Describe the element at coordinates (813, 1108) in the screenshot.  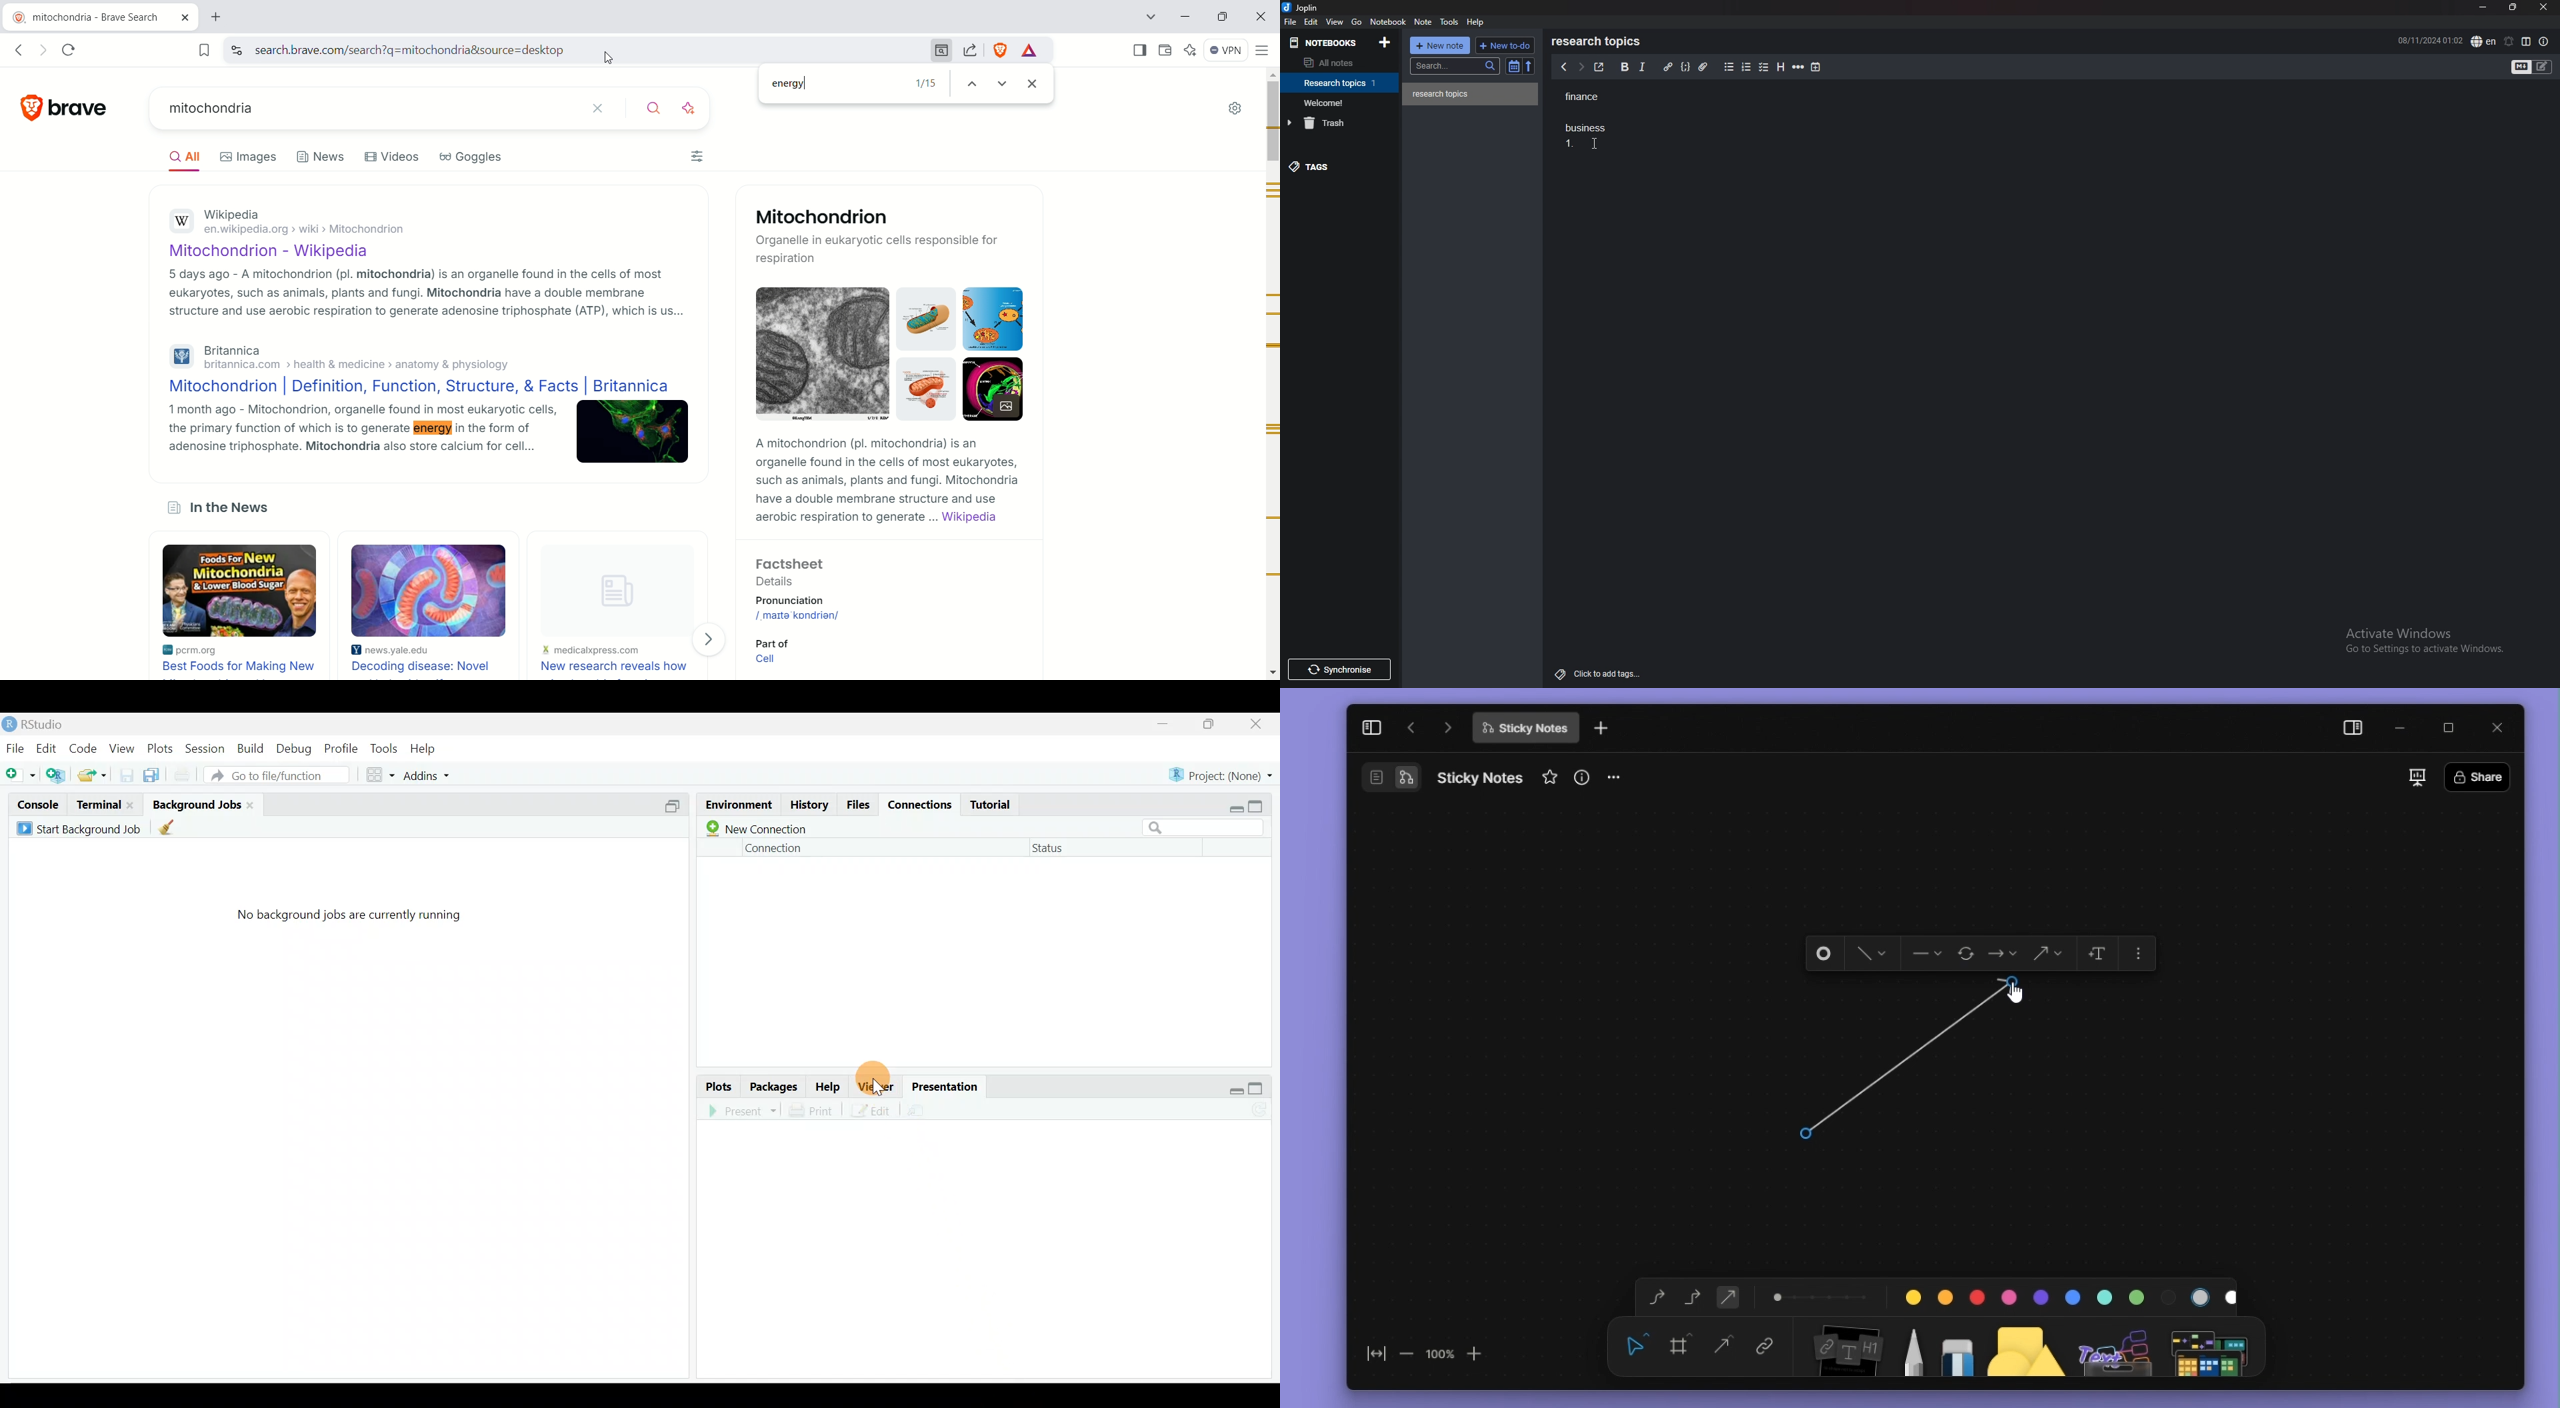
I see `Print` at that location.